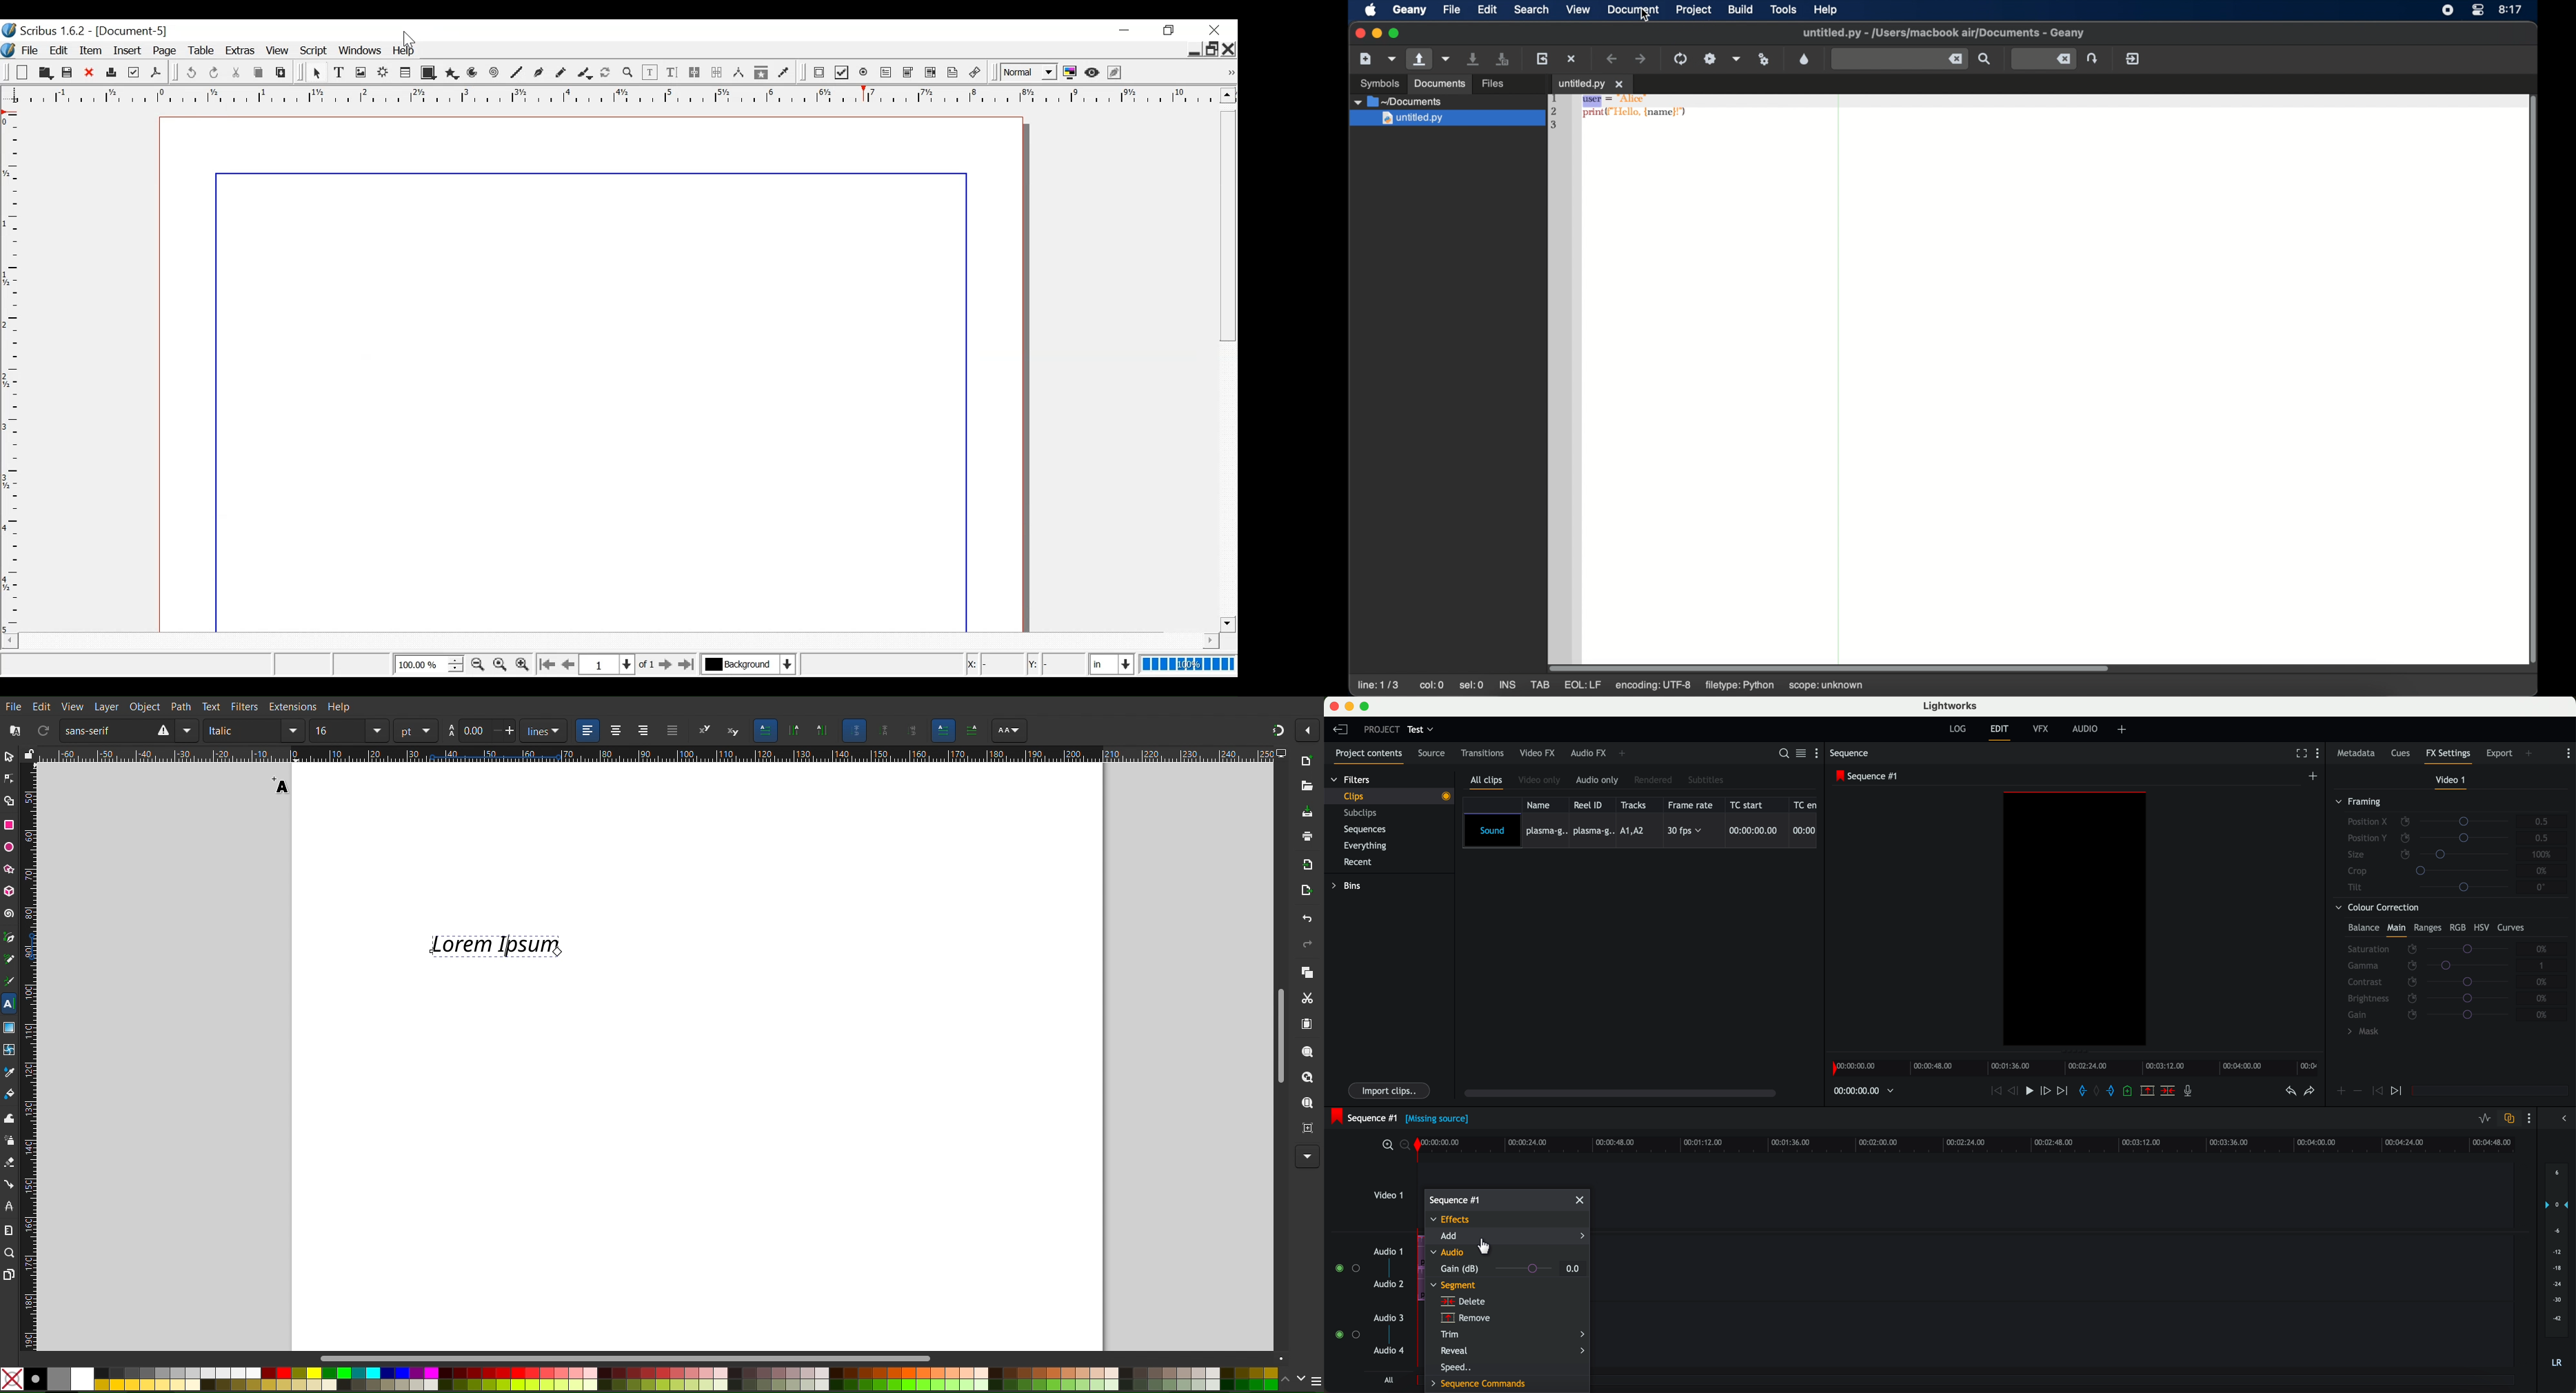 The height and width of the screenshot is (1400, 2576). I want to click on speed, so click(1458, 1367).